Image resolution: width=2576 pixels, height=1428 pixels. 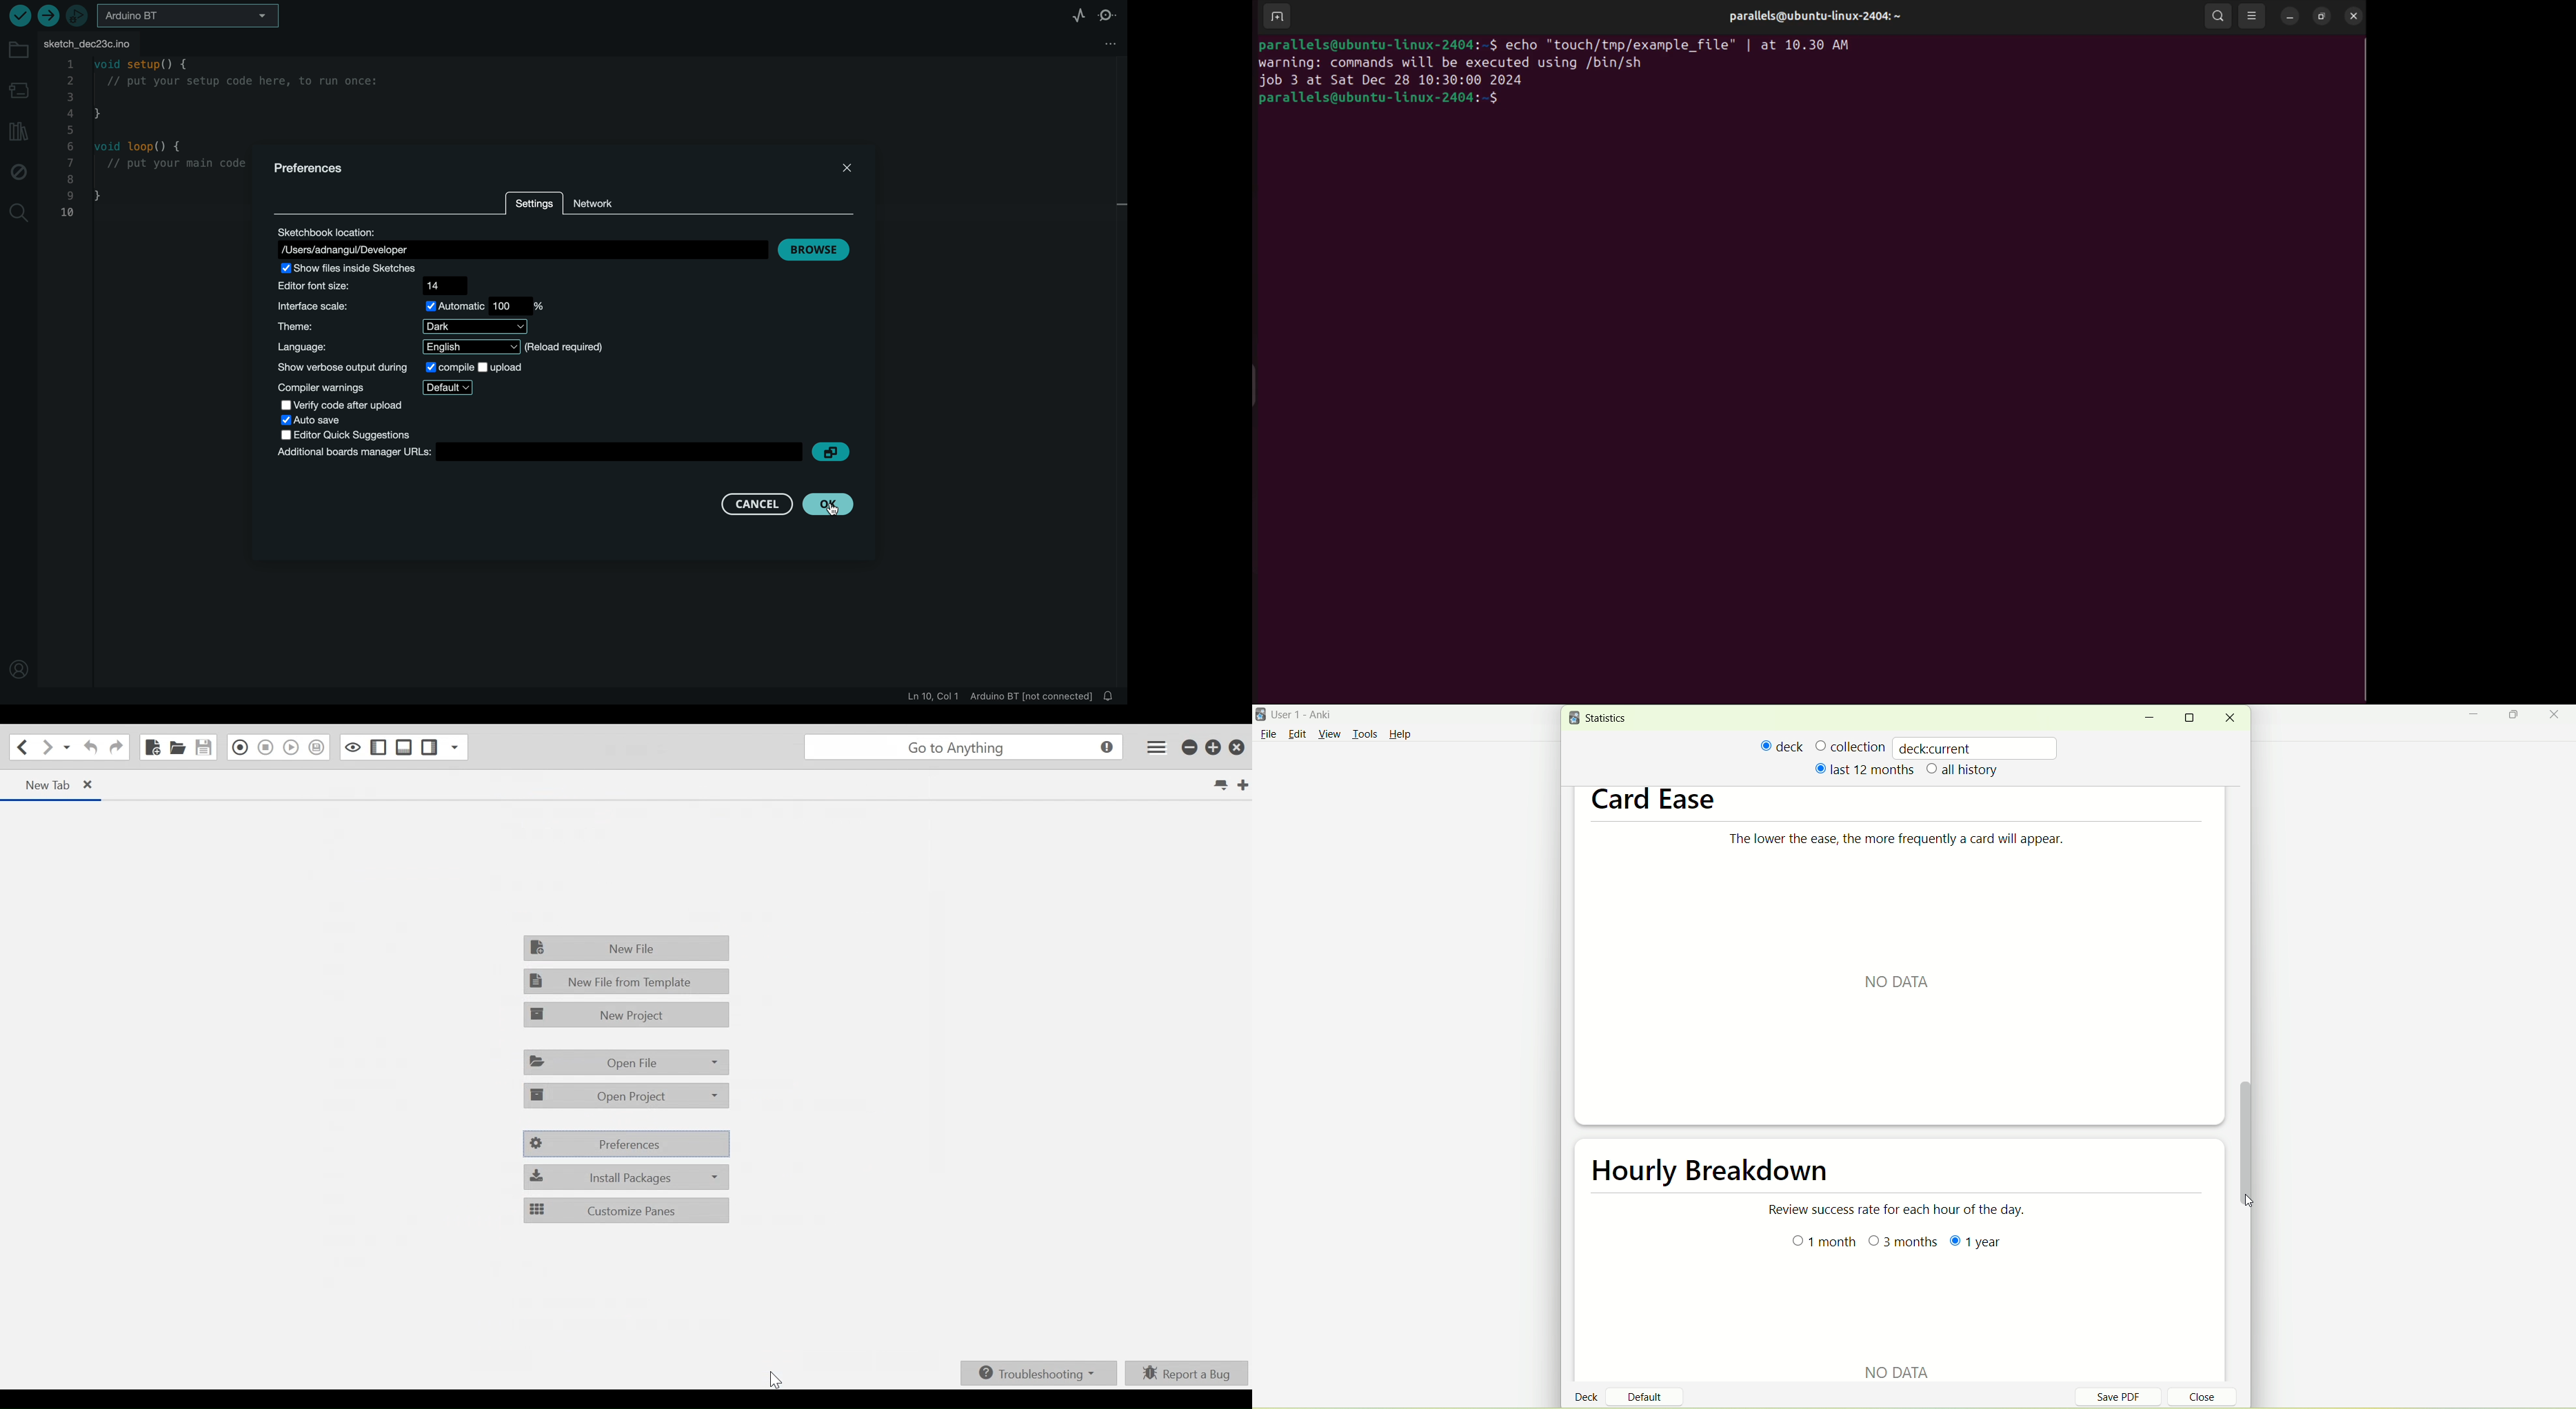 I want to click on library manager, so click(x=19, y=134).